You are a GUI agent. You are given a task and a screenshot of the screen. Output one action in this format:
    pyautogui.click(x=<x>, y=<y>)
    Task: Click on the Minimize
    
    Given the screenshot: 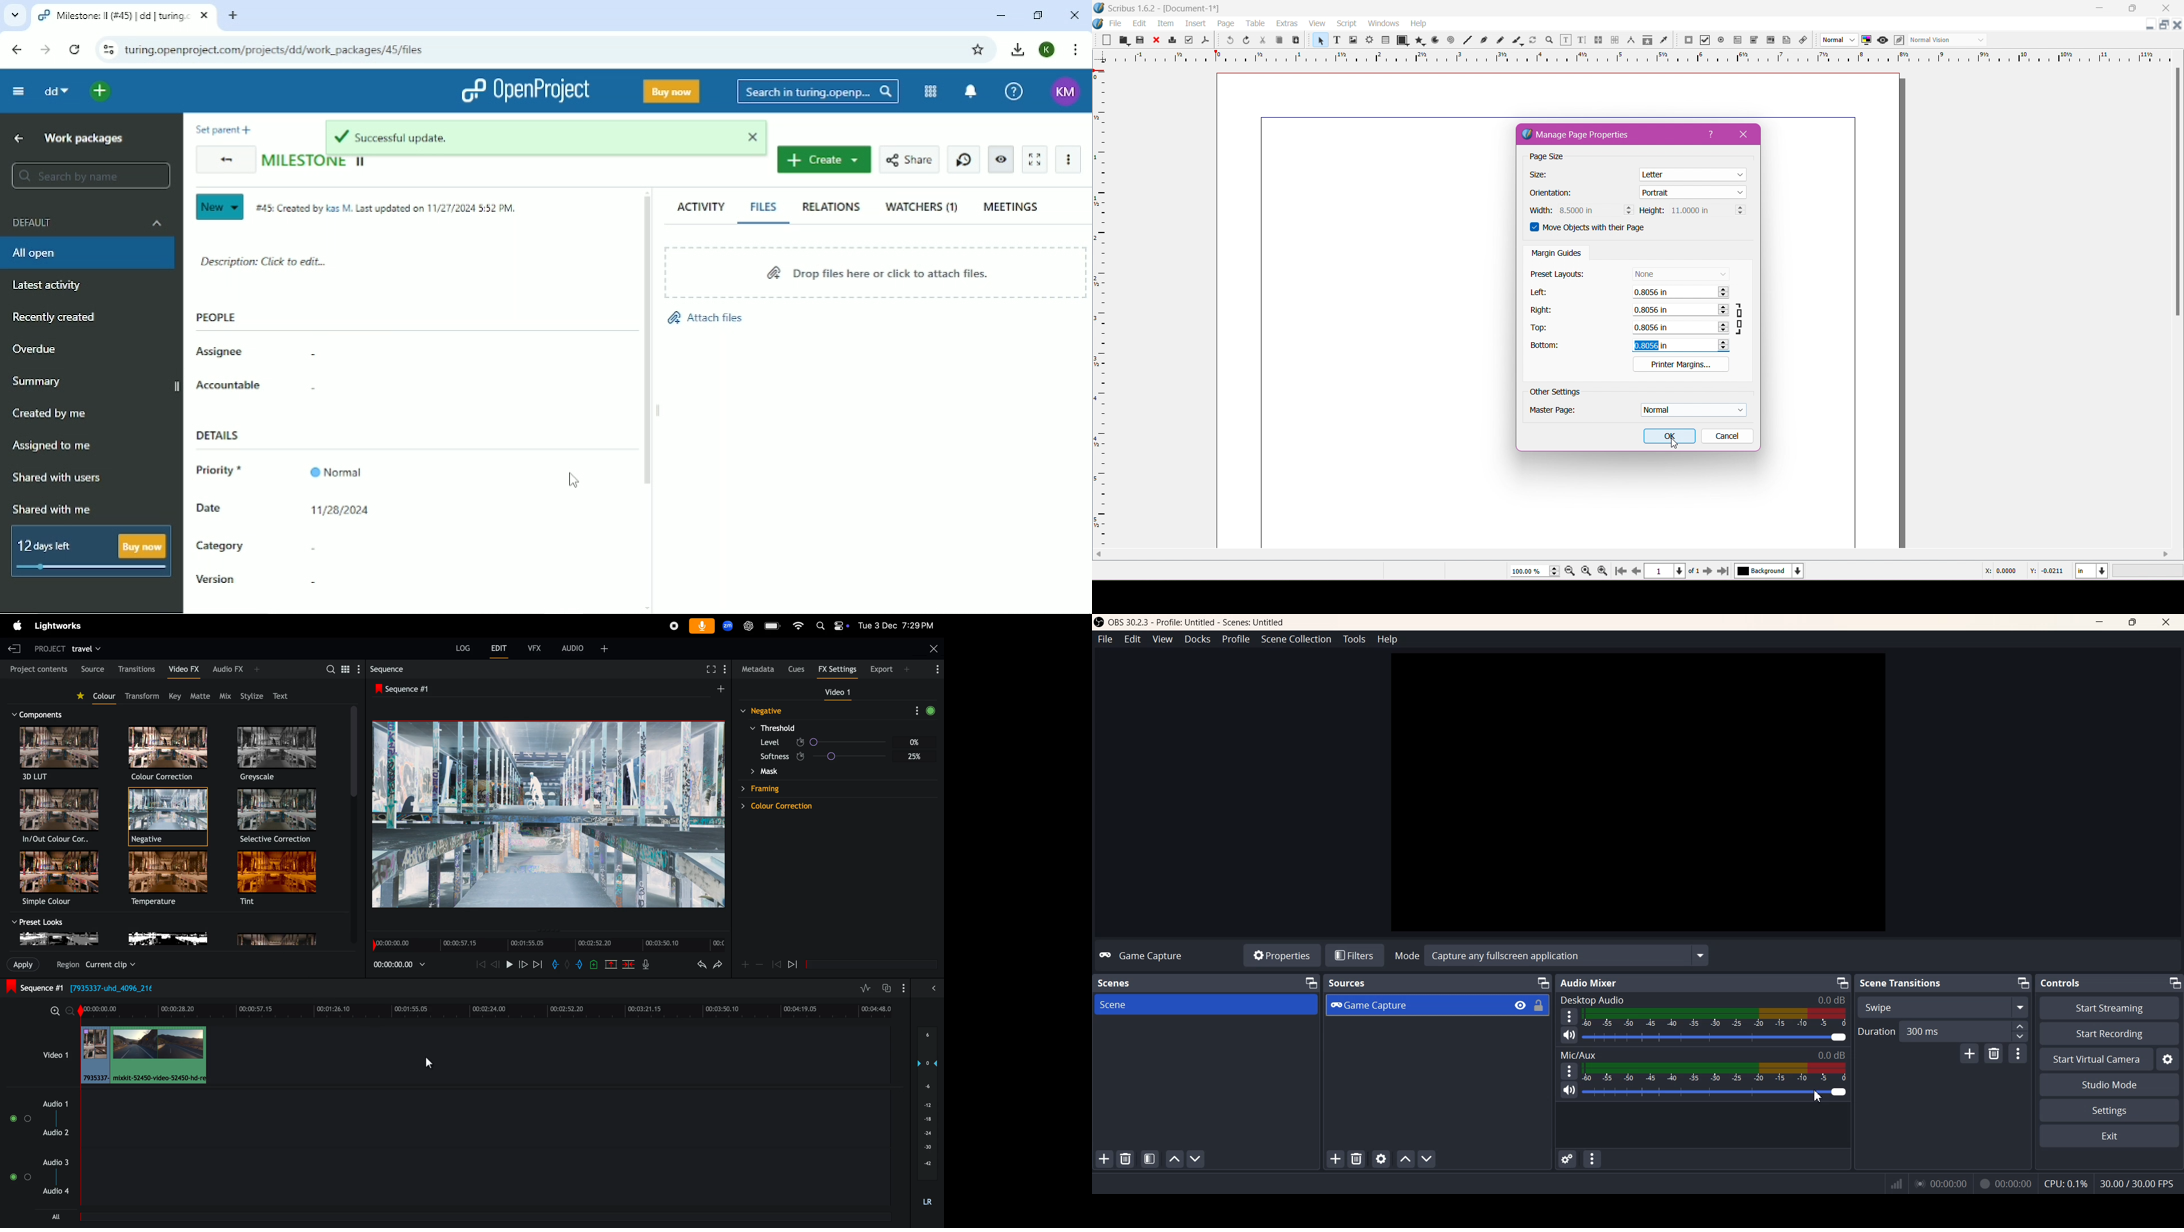 What is the action you would take?
    pyautogui.click(x=2098, y=623)
    